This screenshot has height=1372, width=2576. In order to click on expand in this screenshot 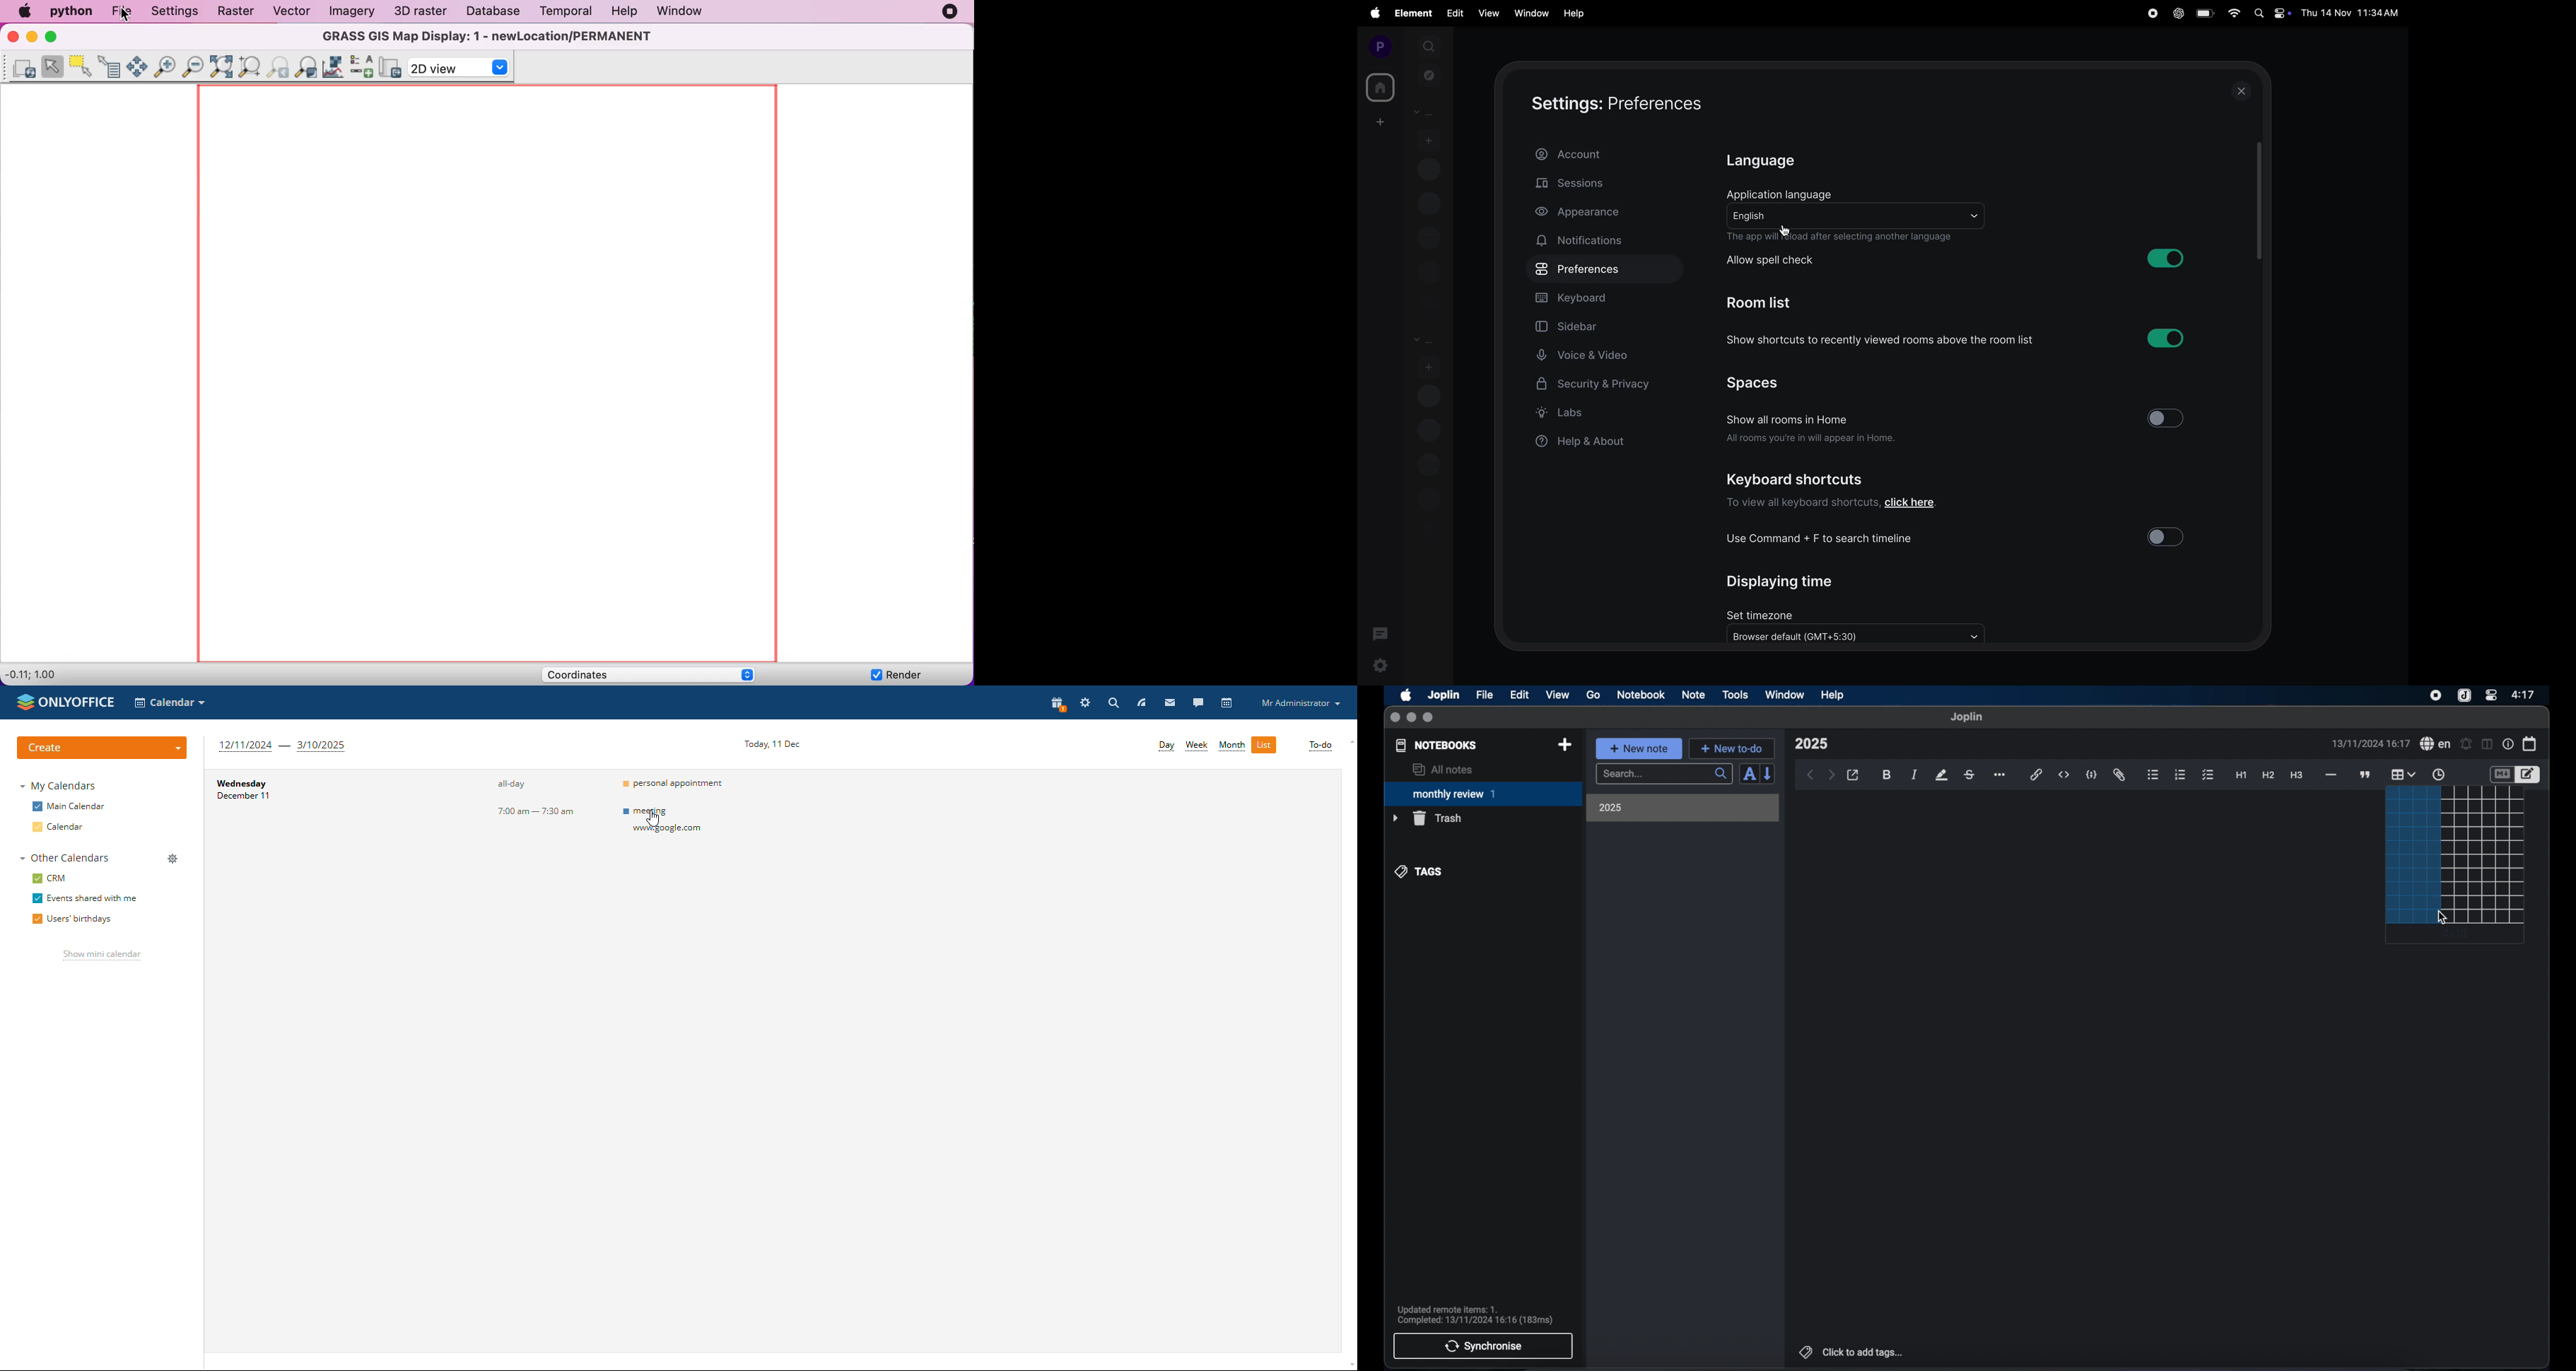, I will do `click(1404, 47)`.